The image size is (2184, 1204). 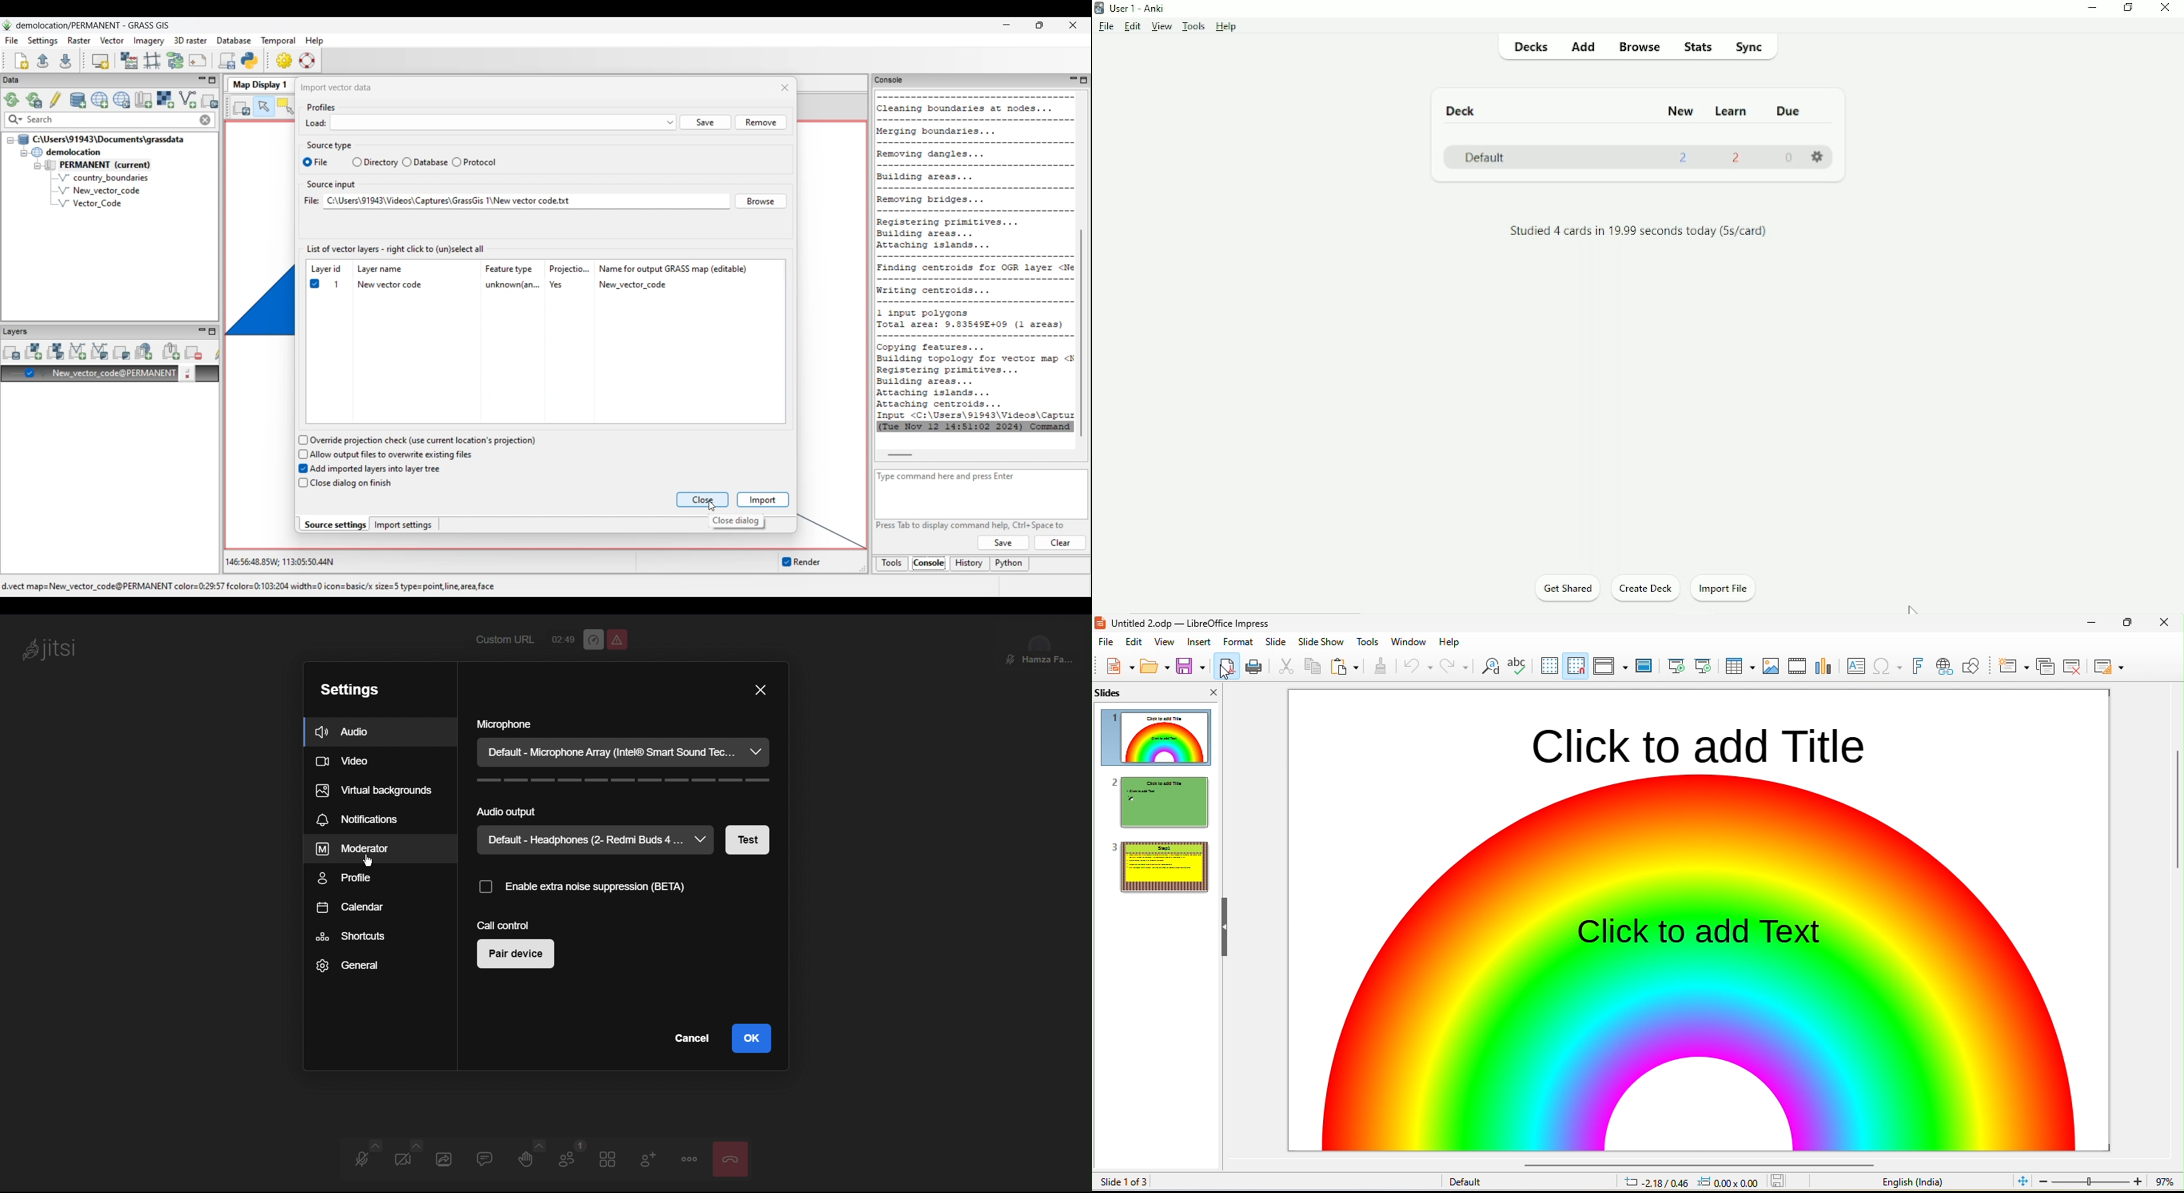 What do you see at coordinates (1916, 664) in the screenshot?
I see `fontwork text` at bounding box center [1916, 664].